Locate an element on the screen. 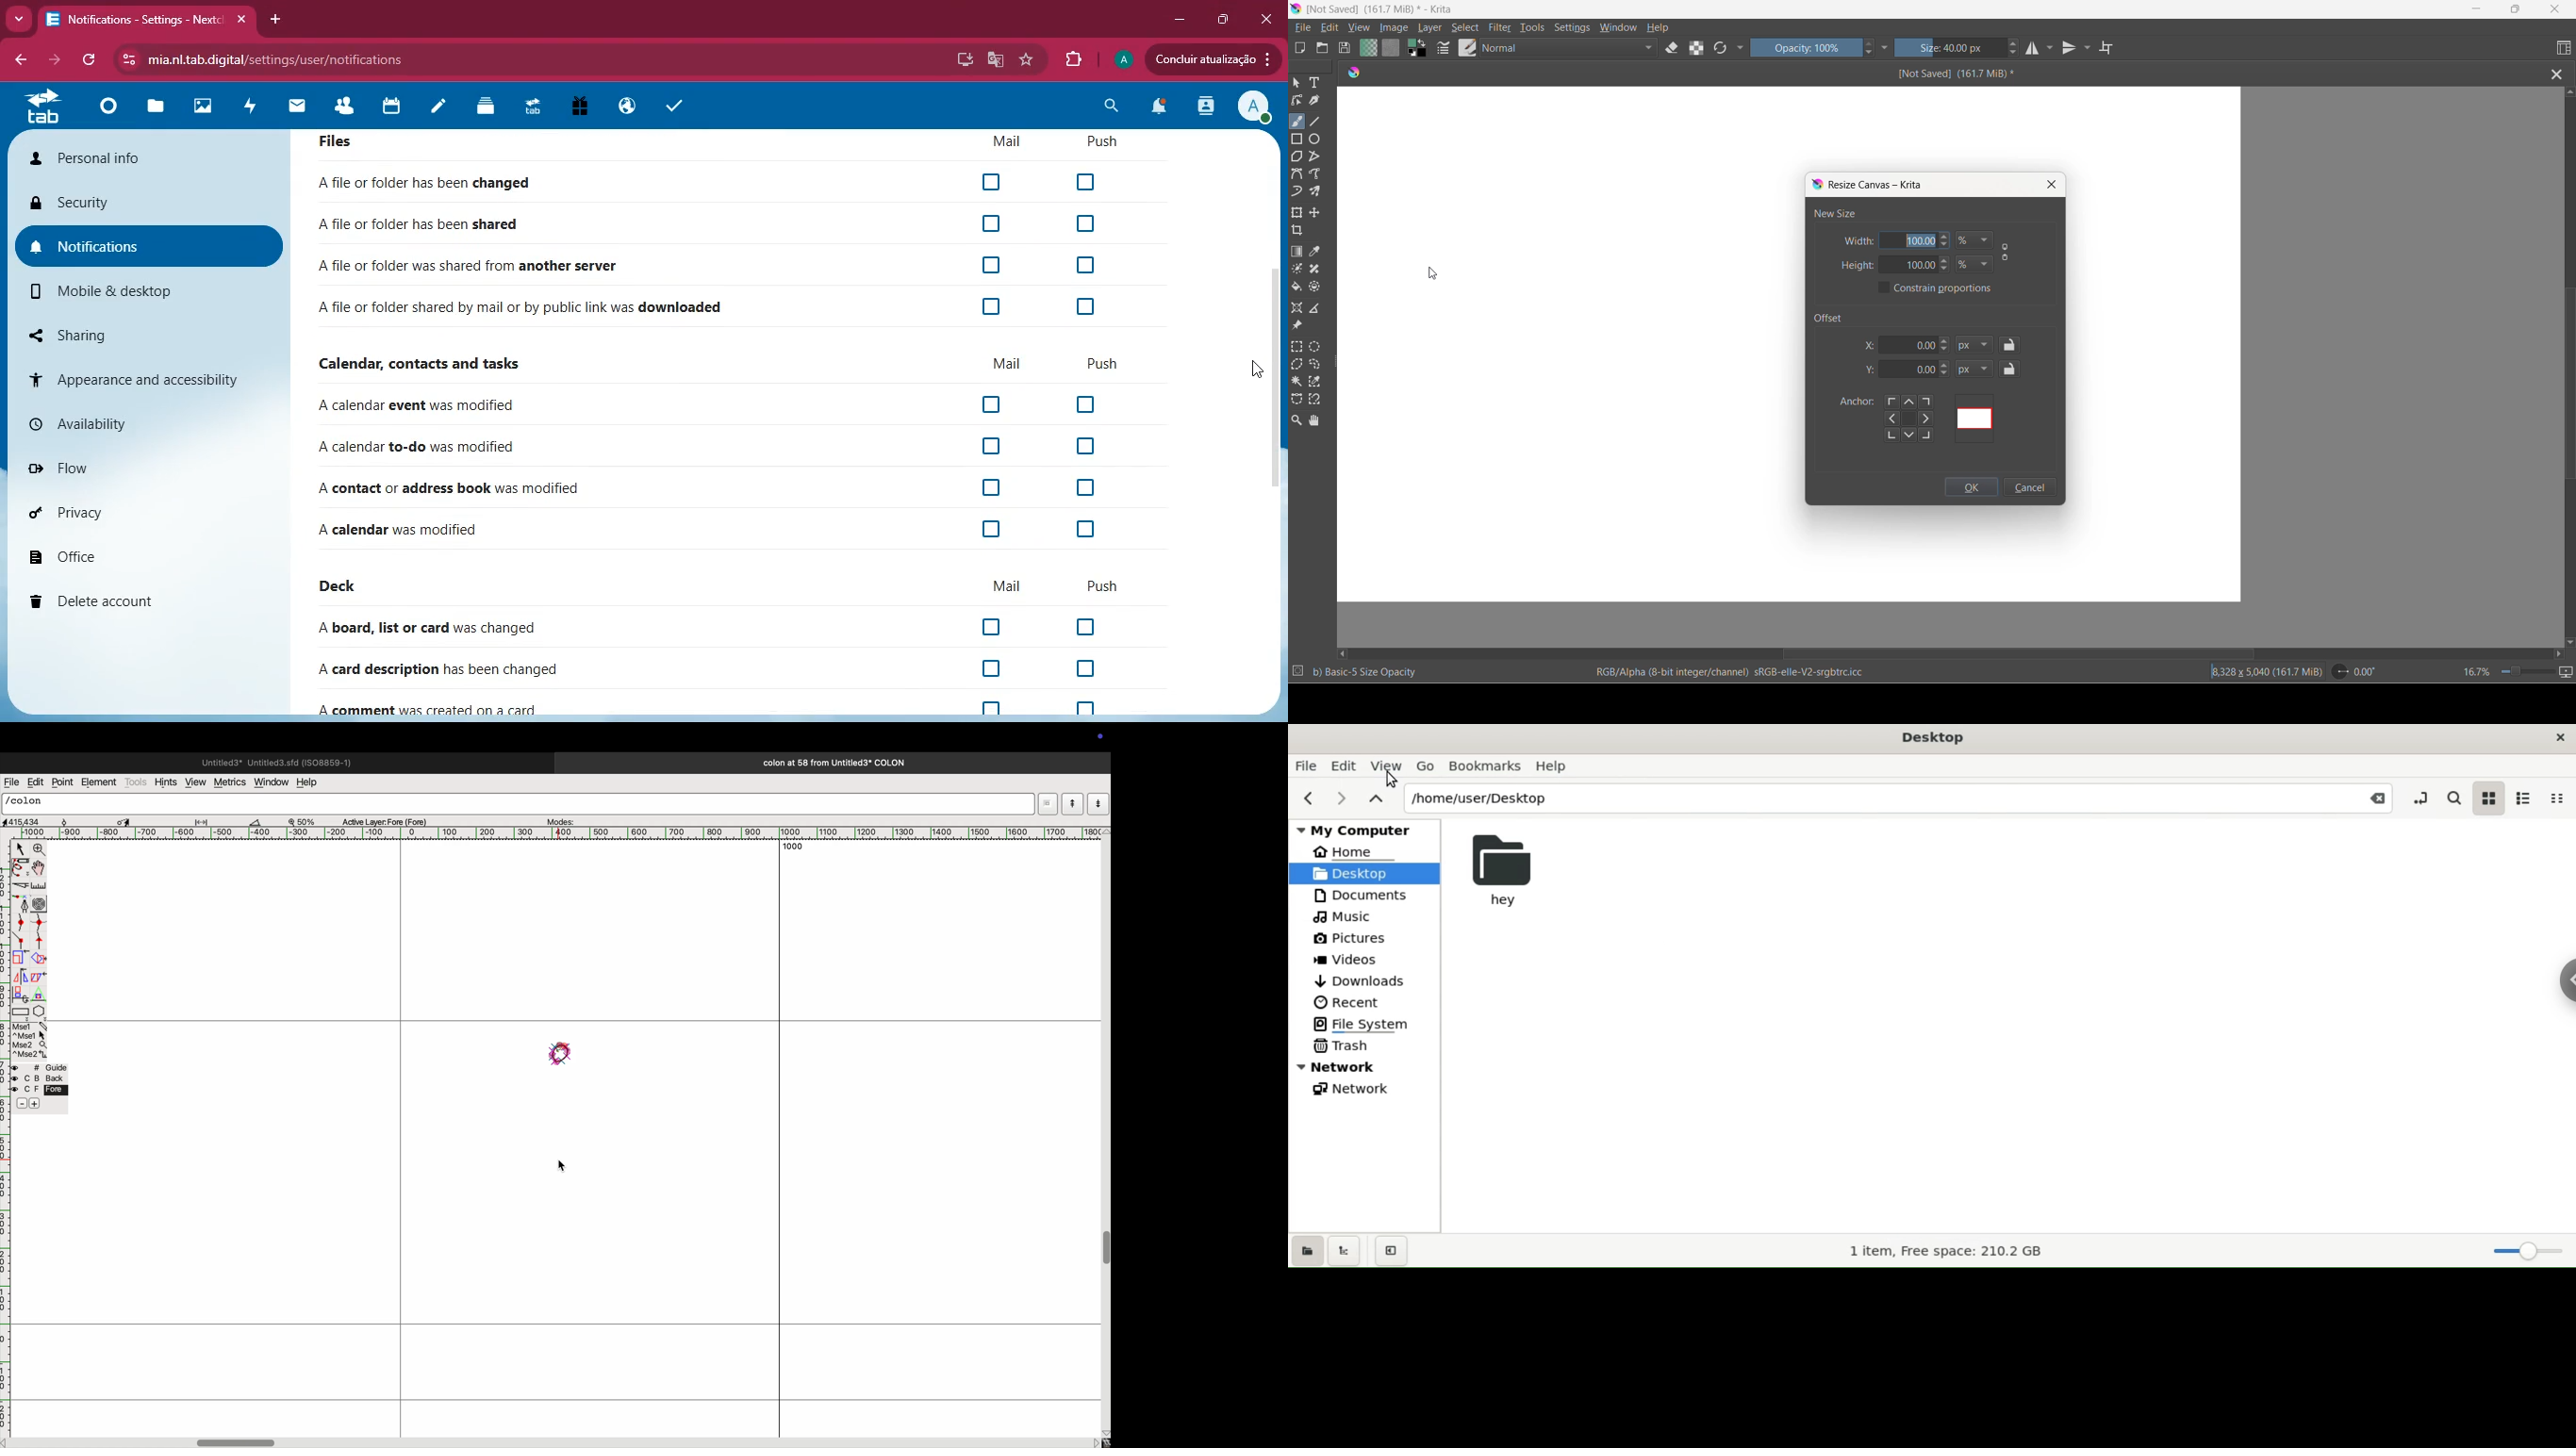 The height and width of the screenshot is (1456, 2576). off is located at coordinates (1084, 709).